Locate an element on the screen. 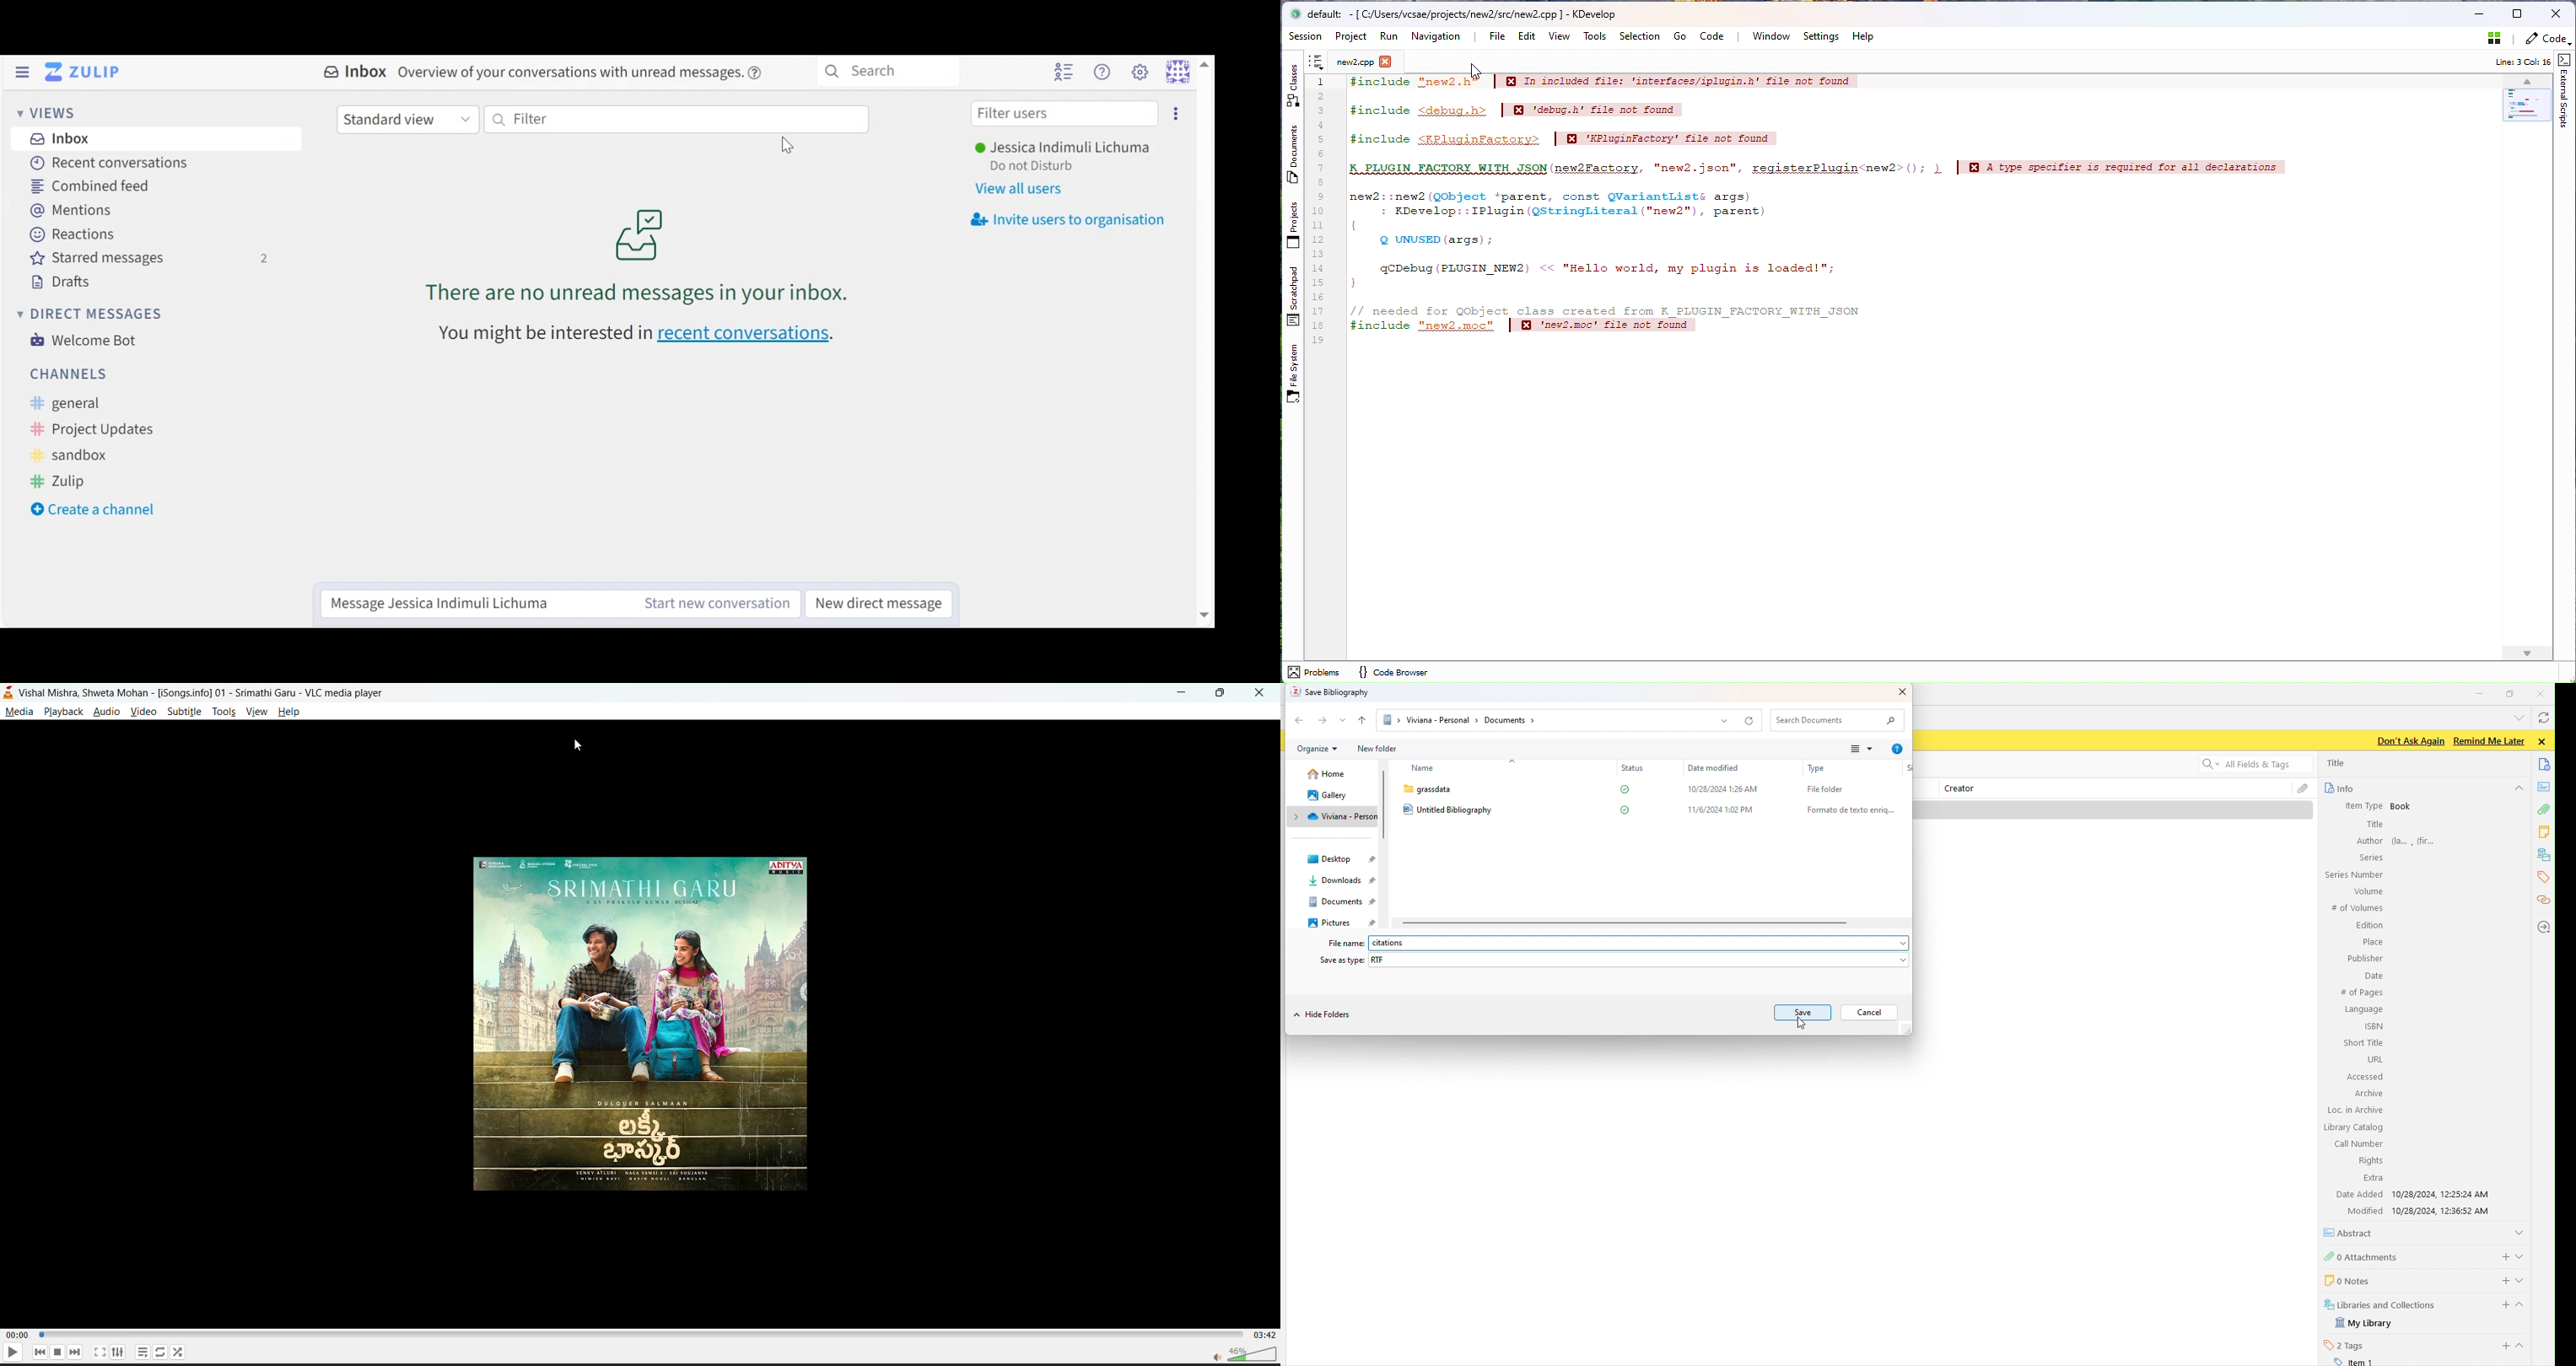 The image size is (2576, 1372). tags is located at coordinates (2542, 877).